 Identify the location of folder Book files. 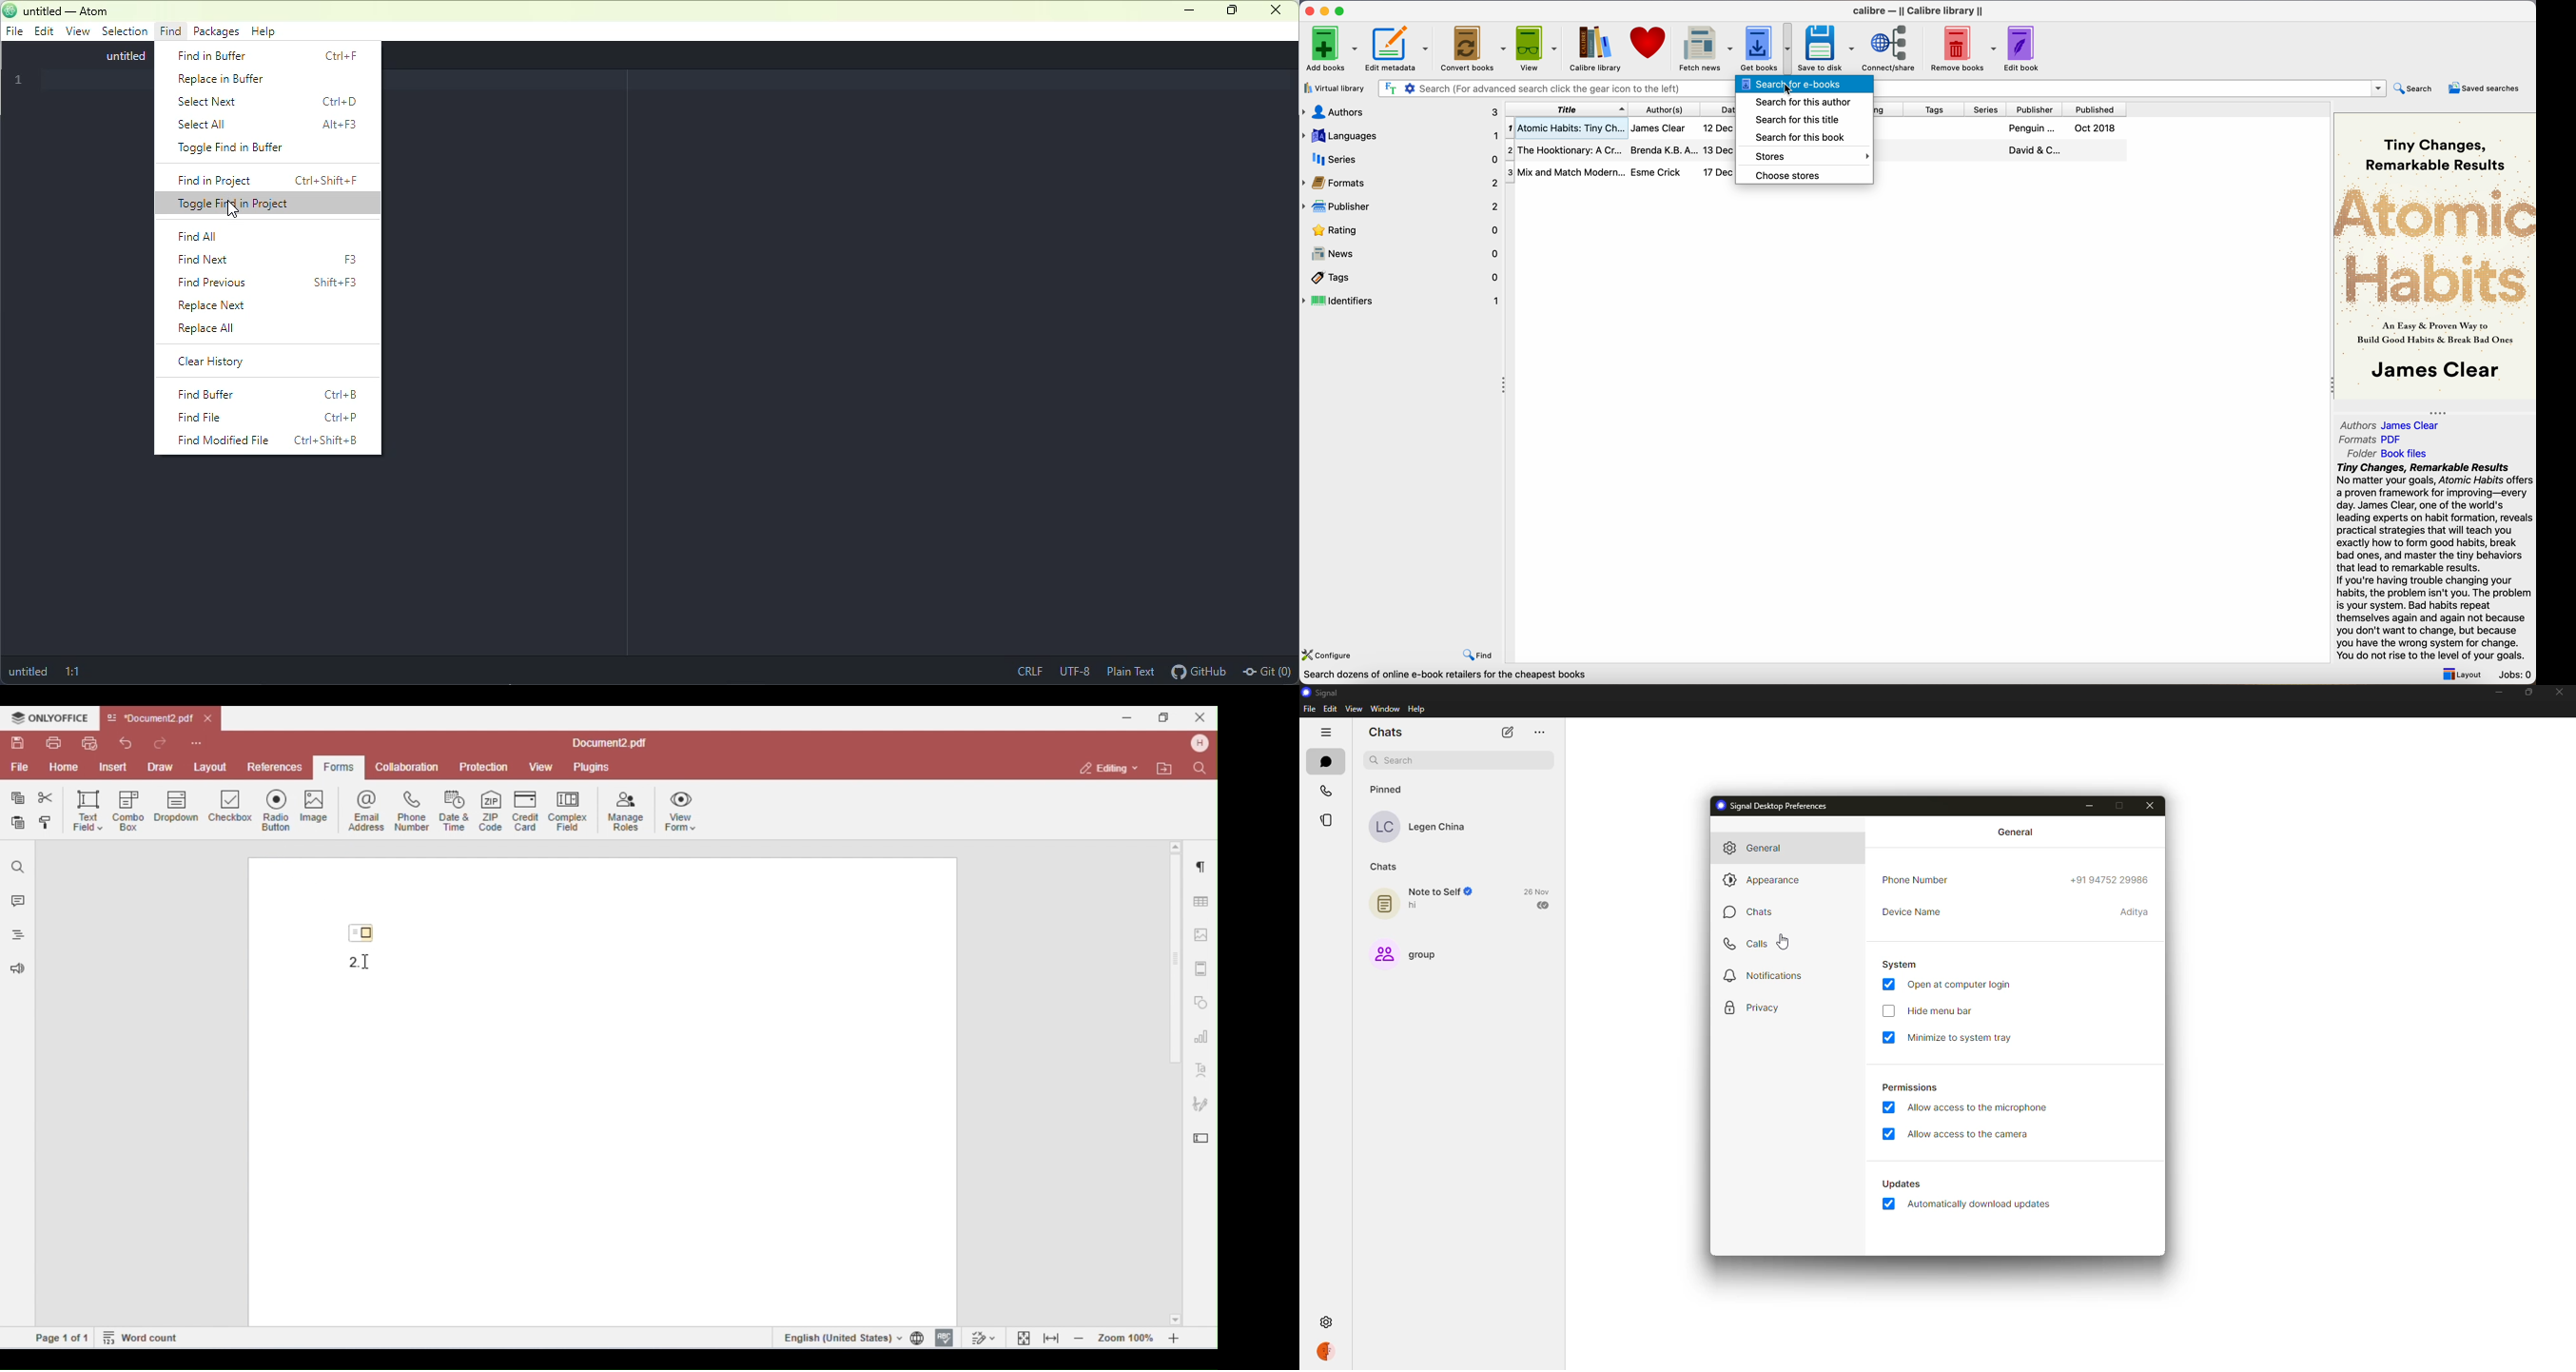
(2389, 453).